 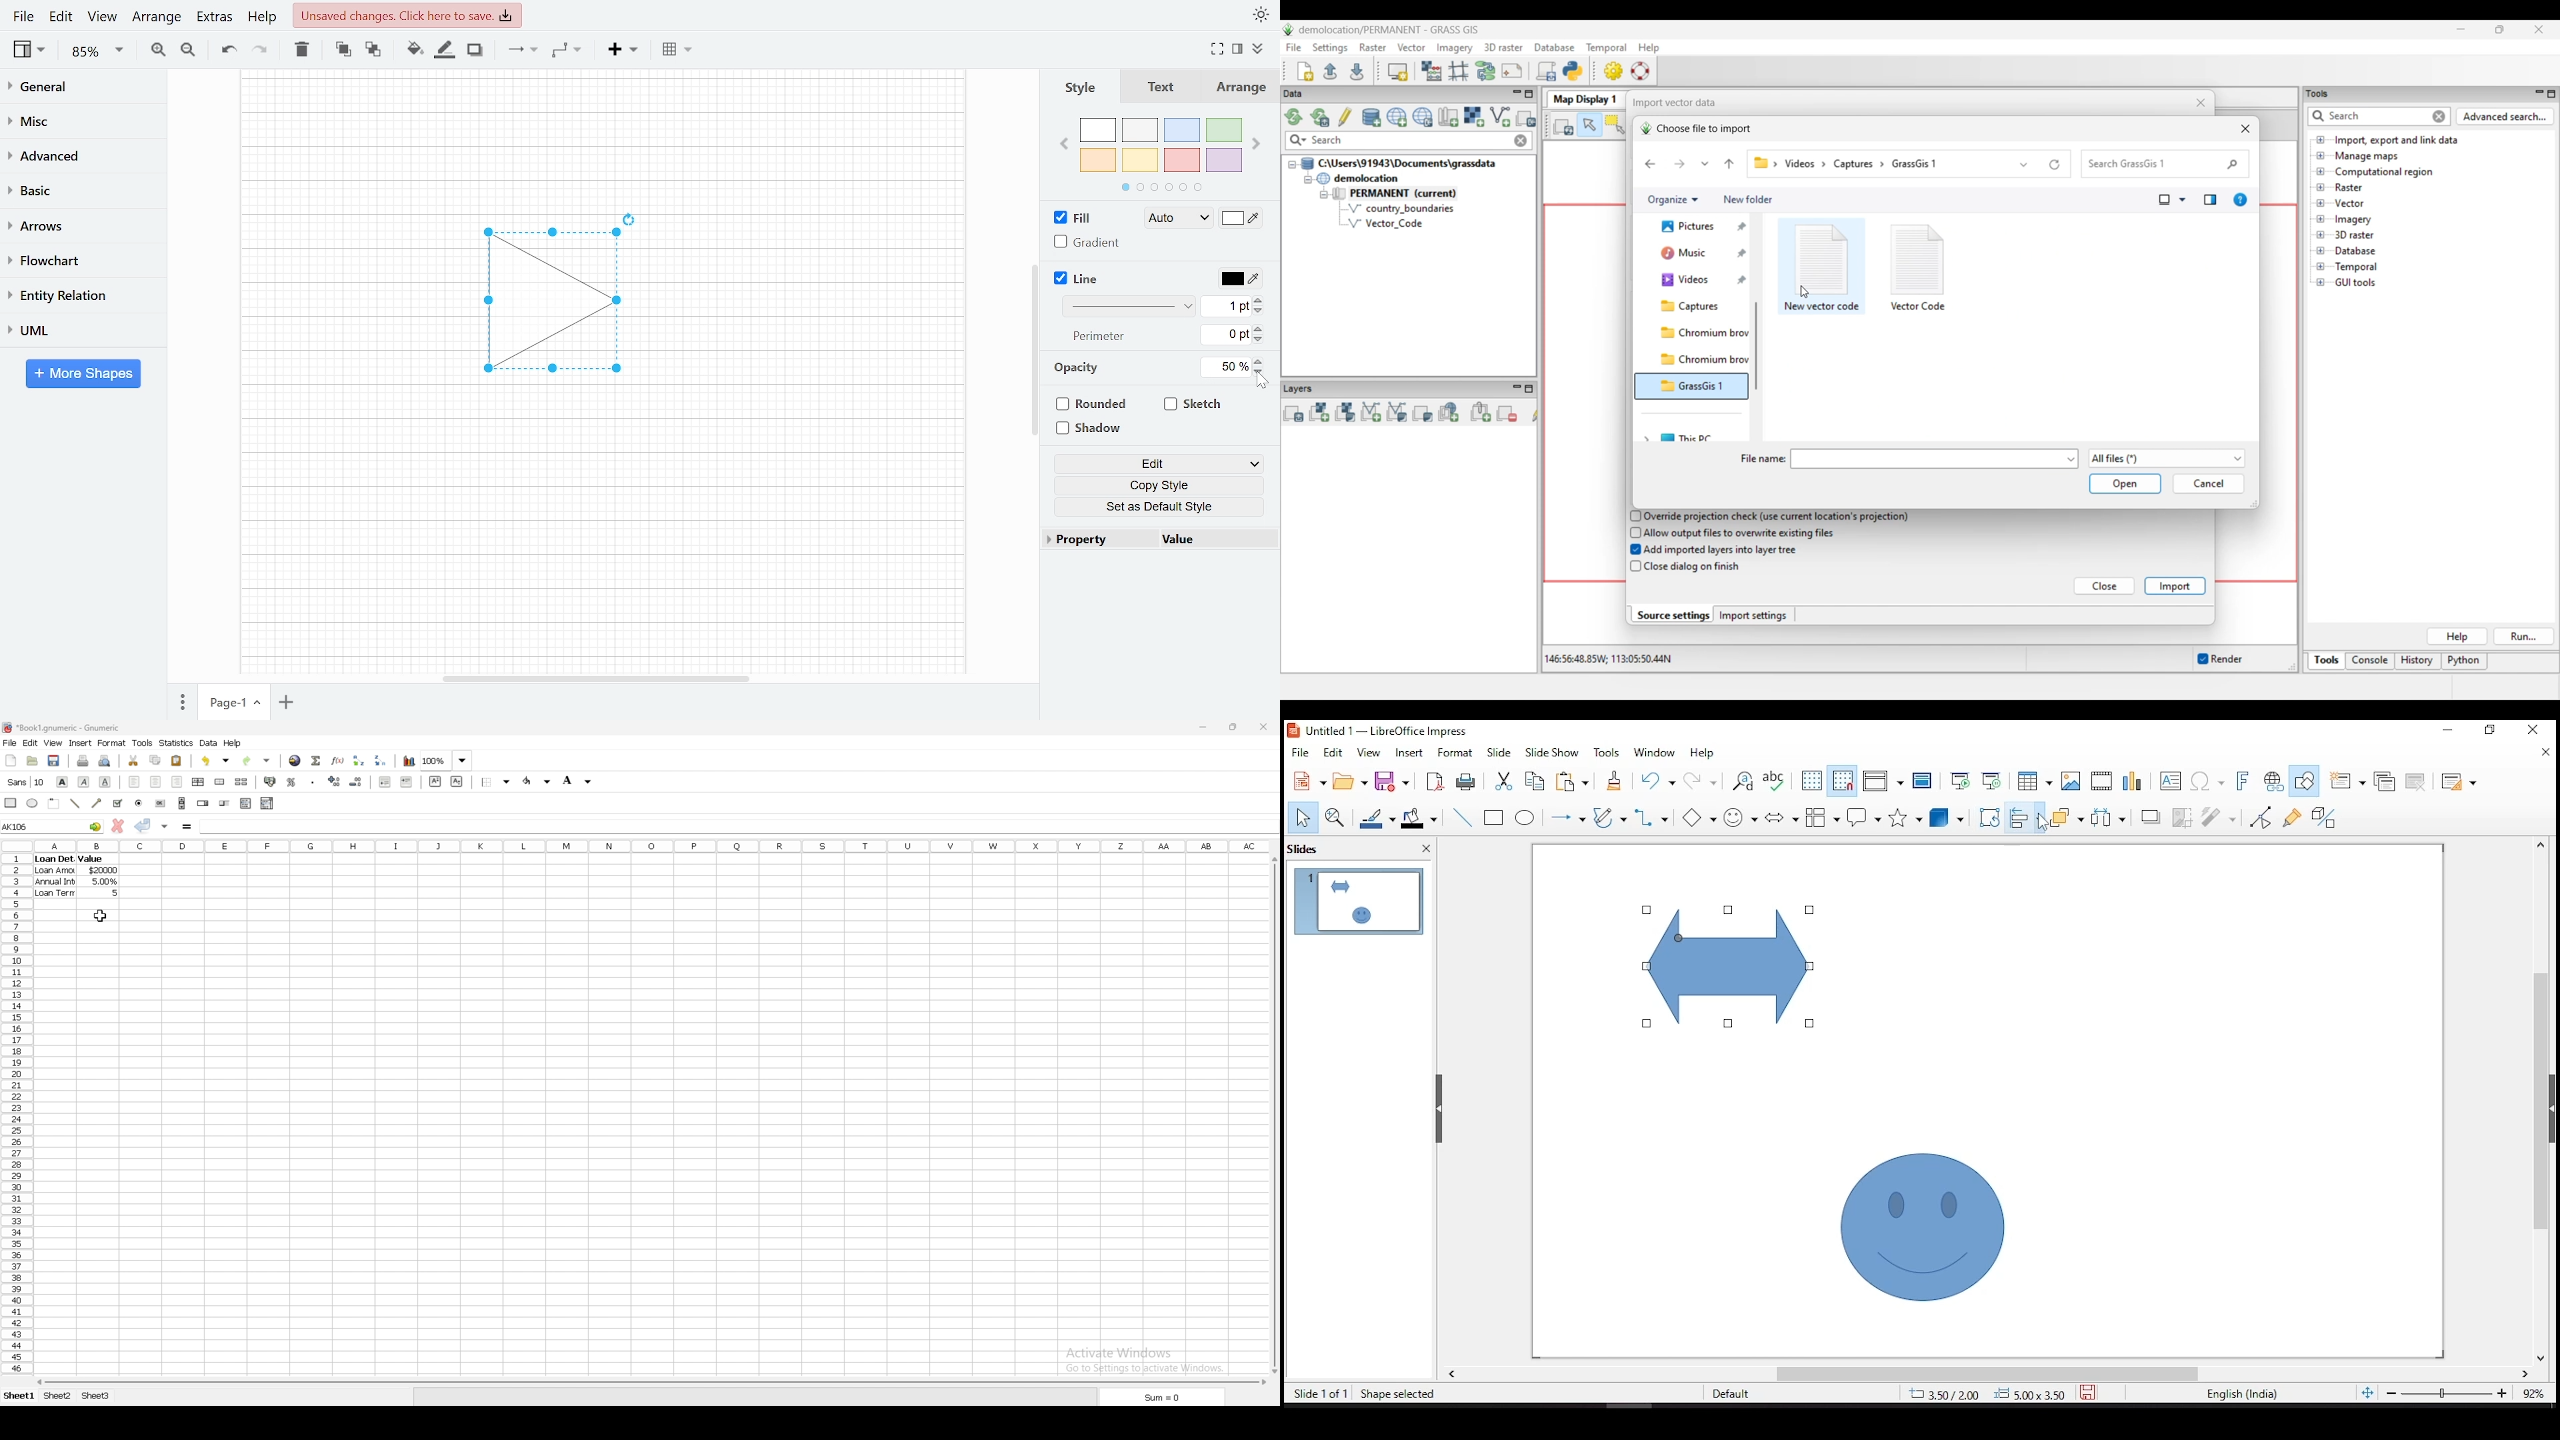 What do you see at coordinates (444, 50) in the screenshot?
I see `Fill line` at bounding box center [444, 50].